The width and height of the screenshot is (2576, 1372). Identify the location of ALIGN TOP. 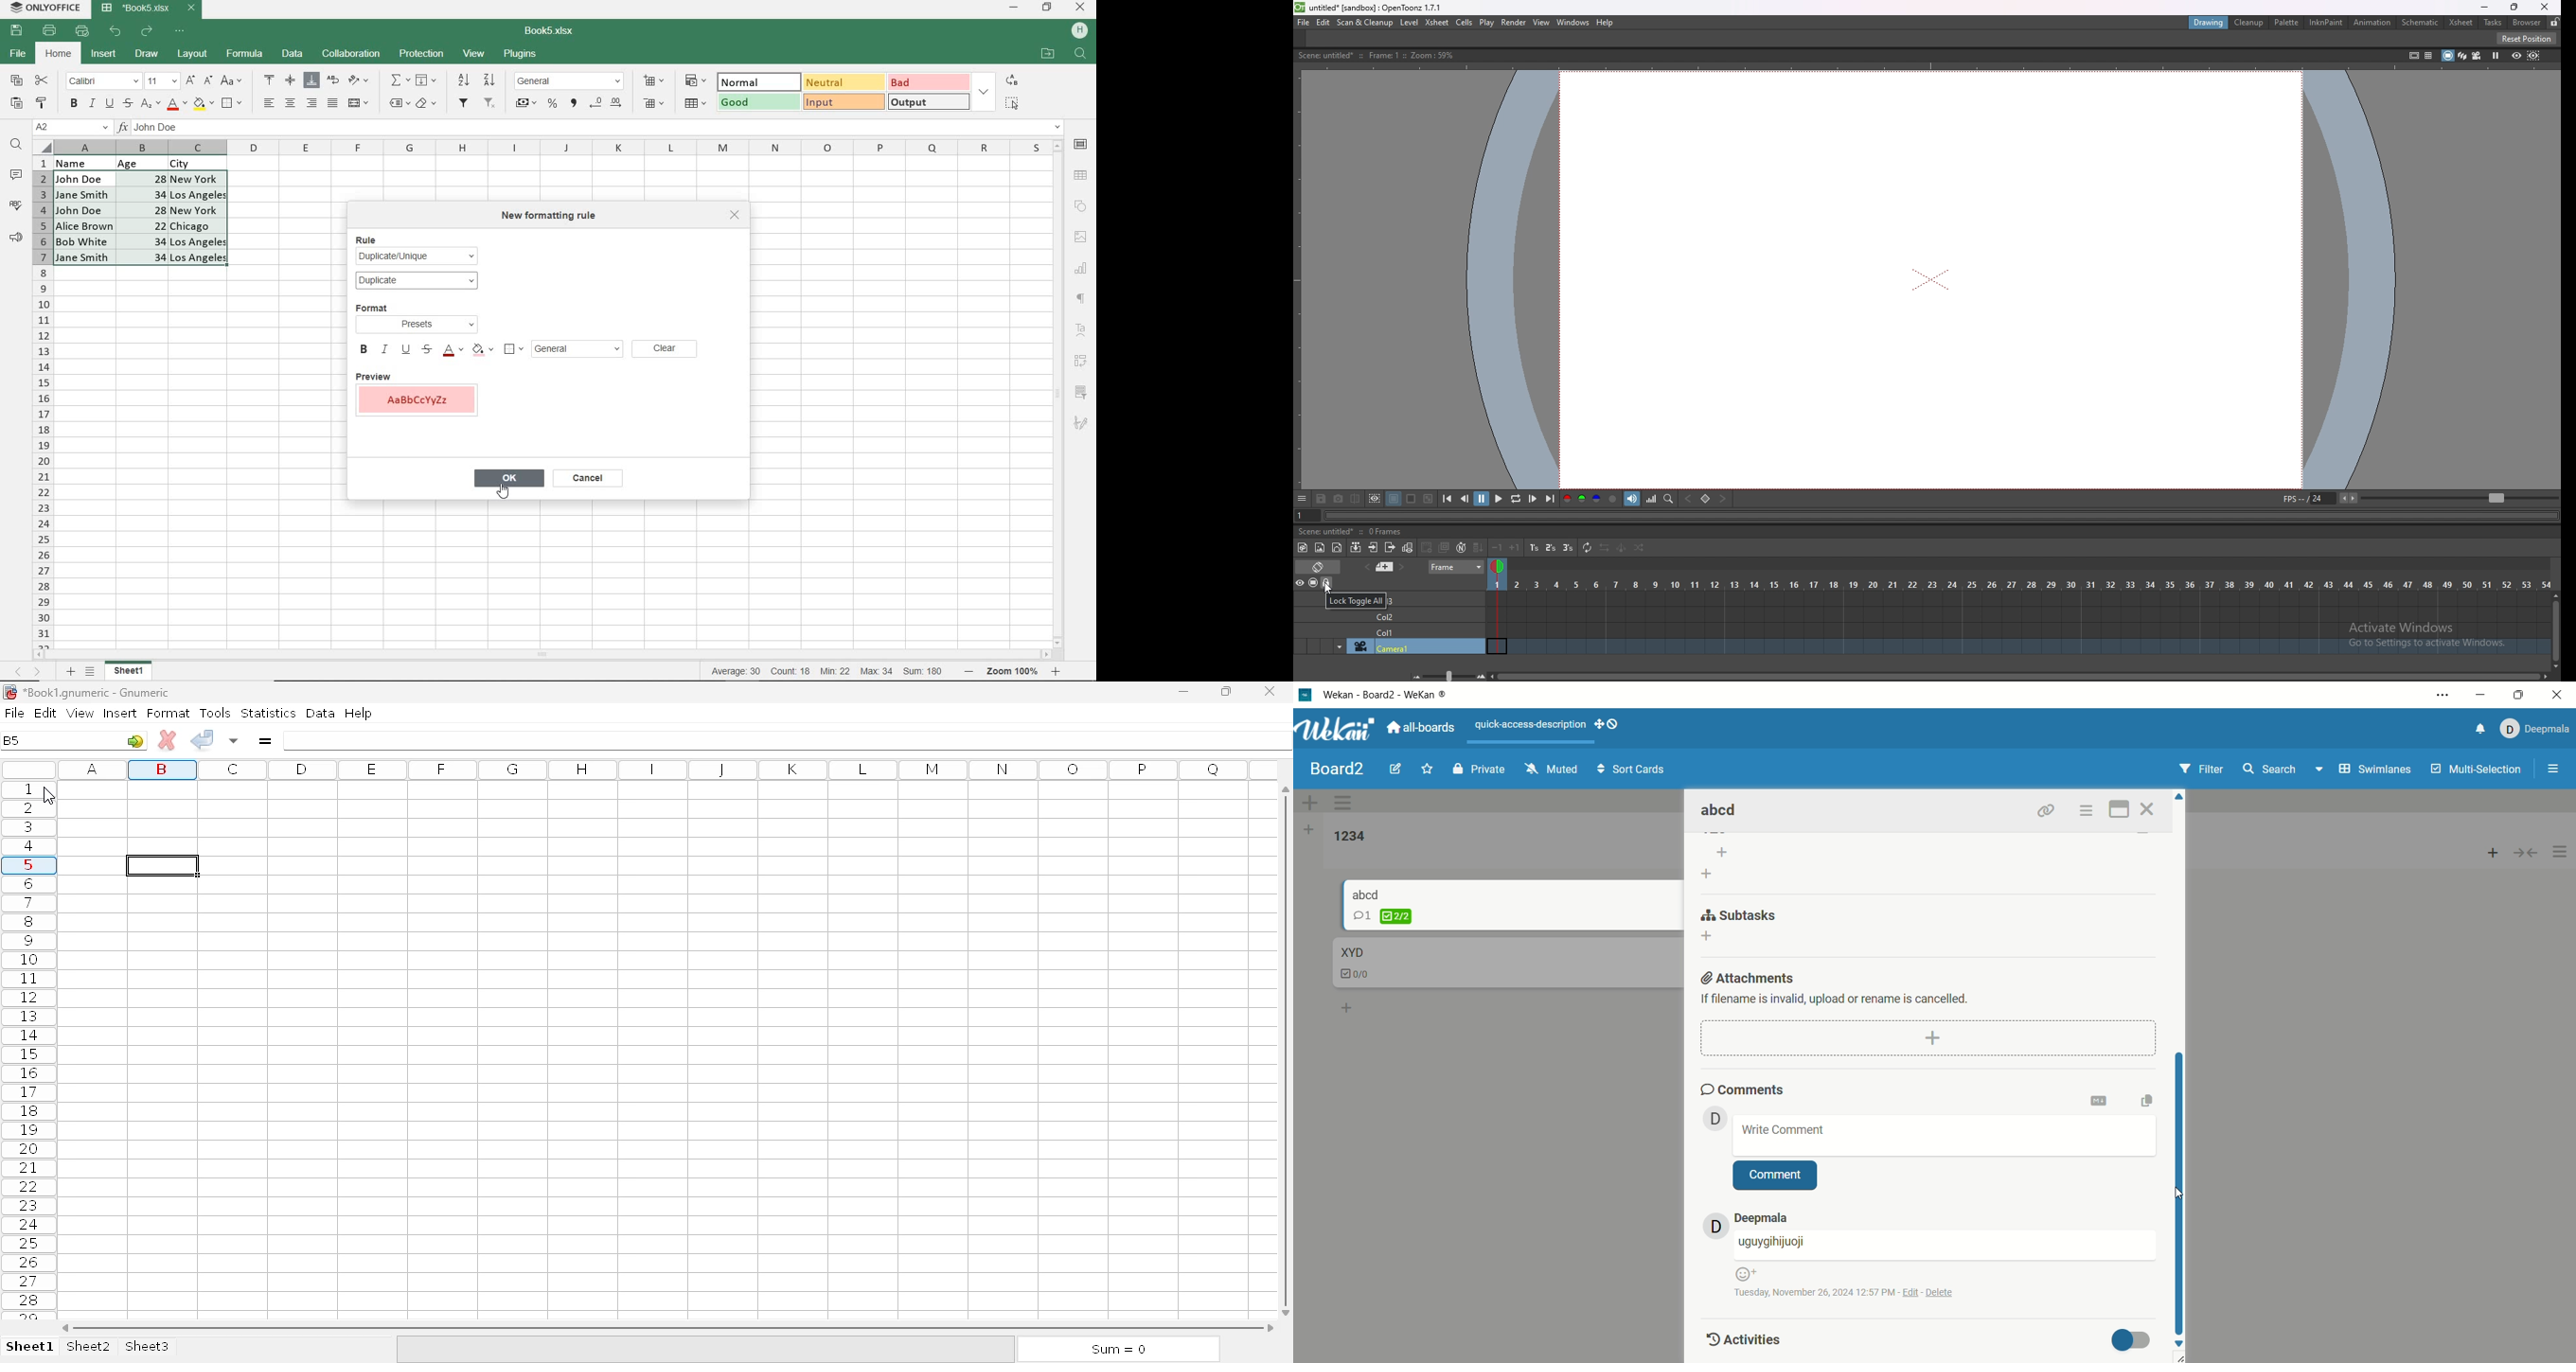
(270, 80).